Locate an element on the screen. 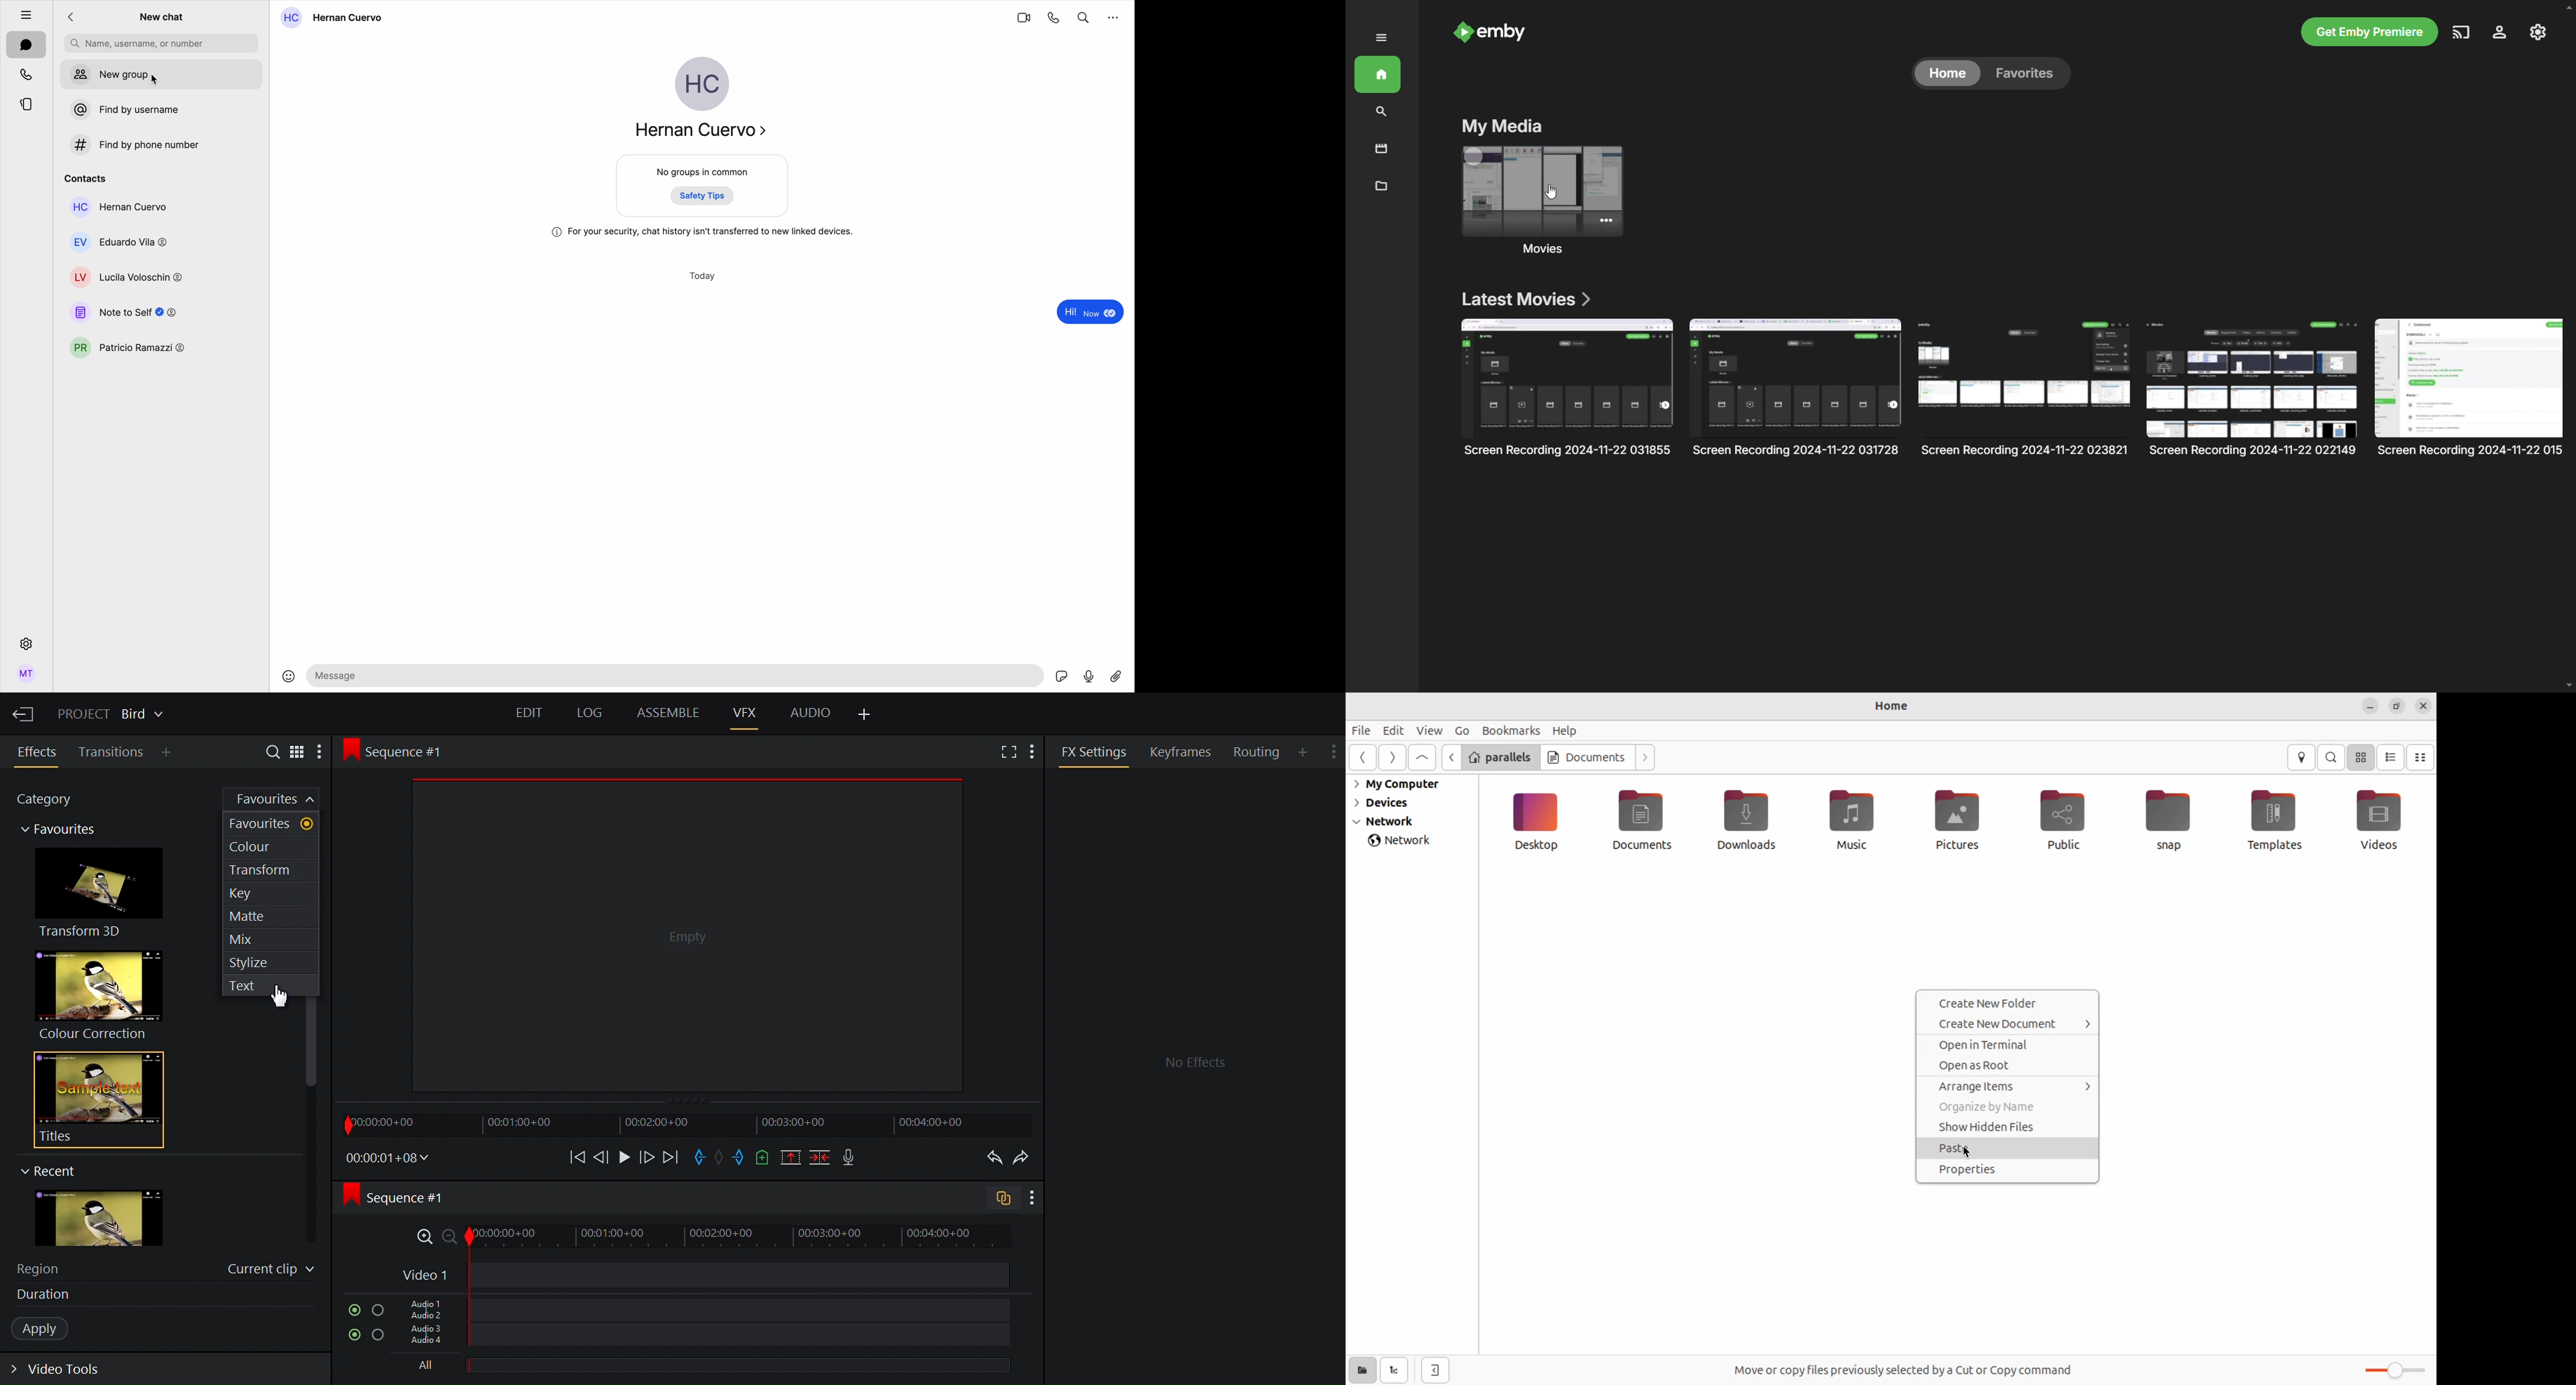  Effects is located at coordinates (39, 752).